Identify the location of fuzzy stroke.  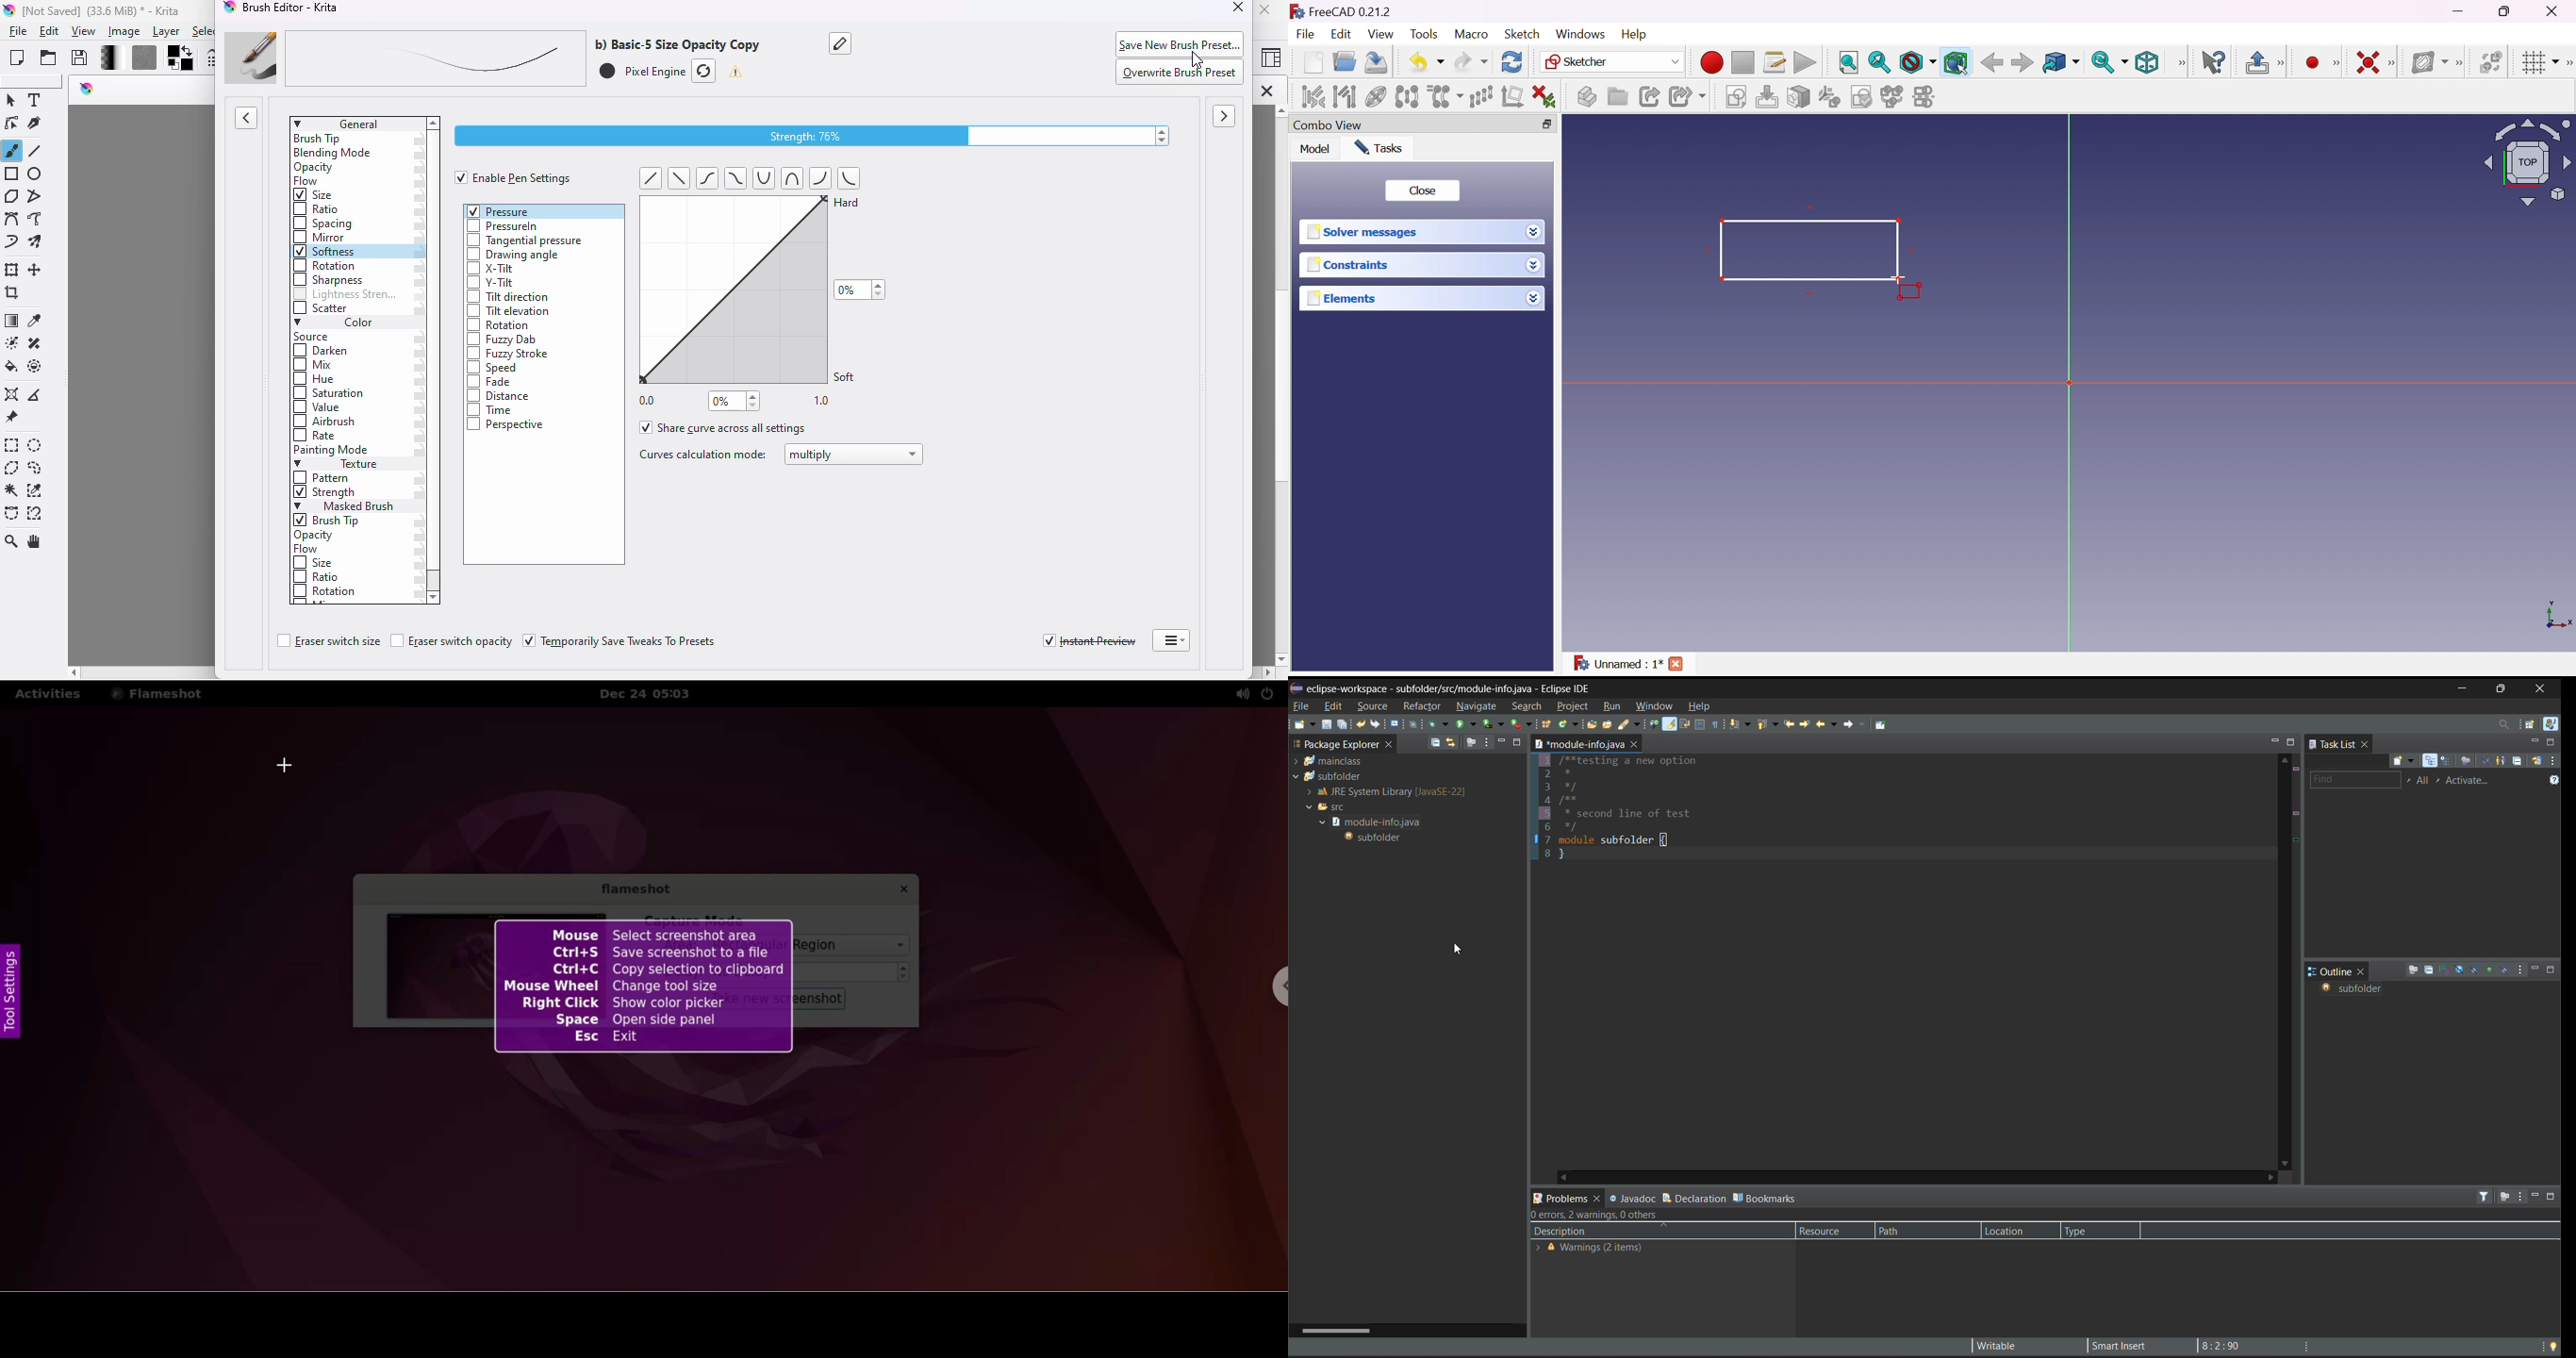
(508, 355).